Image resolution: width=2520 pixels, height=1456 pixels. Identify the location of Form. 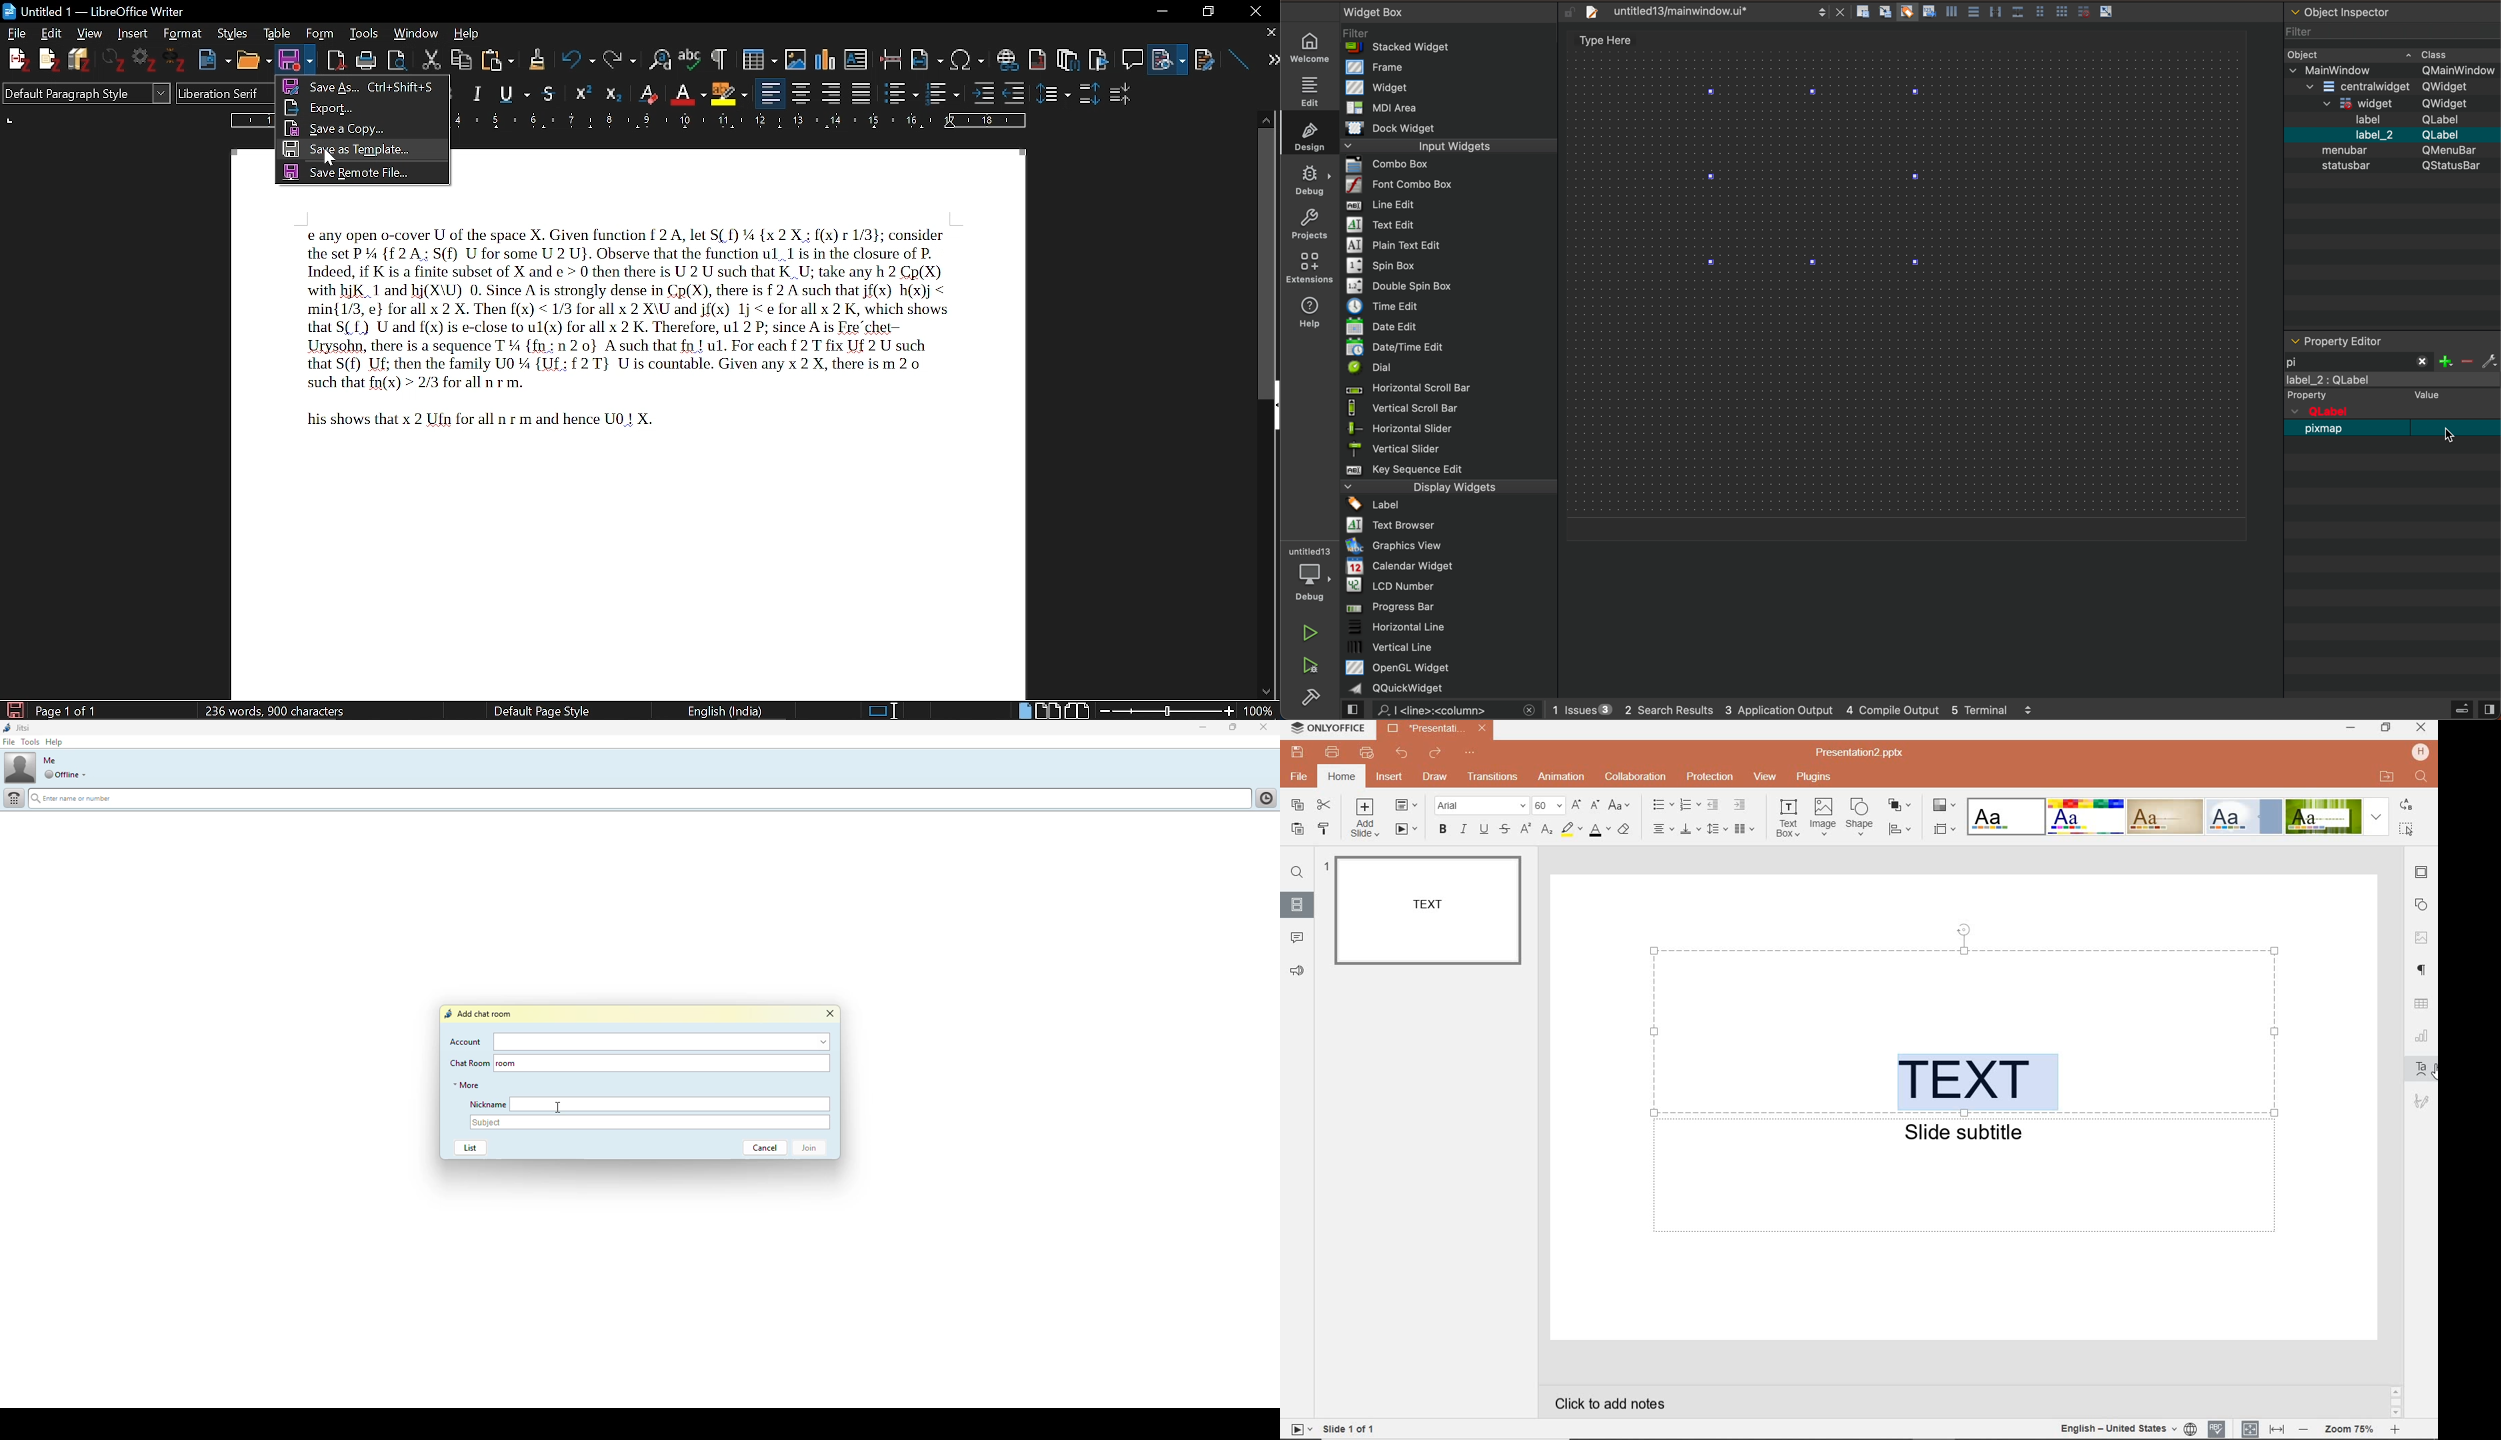
(319, 33).